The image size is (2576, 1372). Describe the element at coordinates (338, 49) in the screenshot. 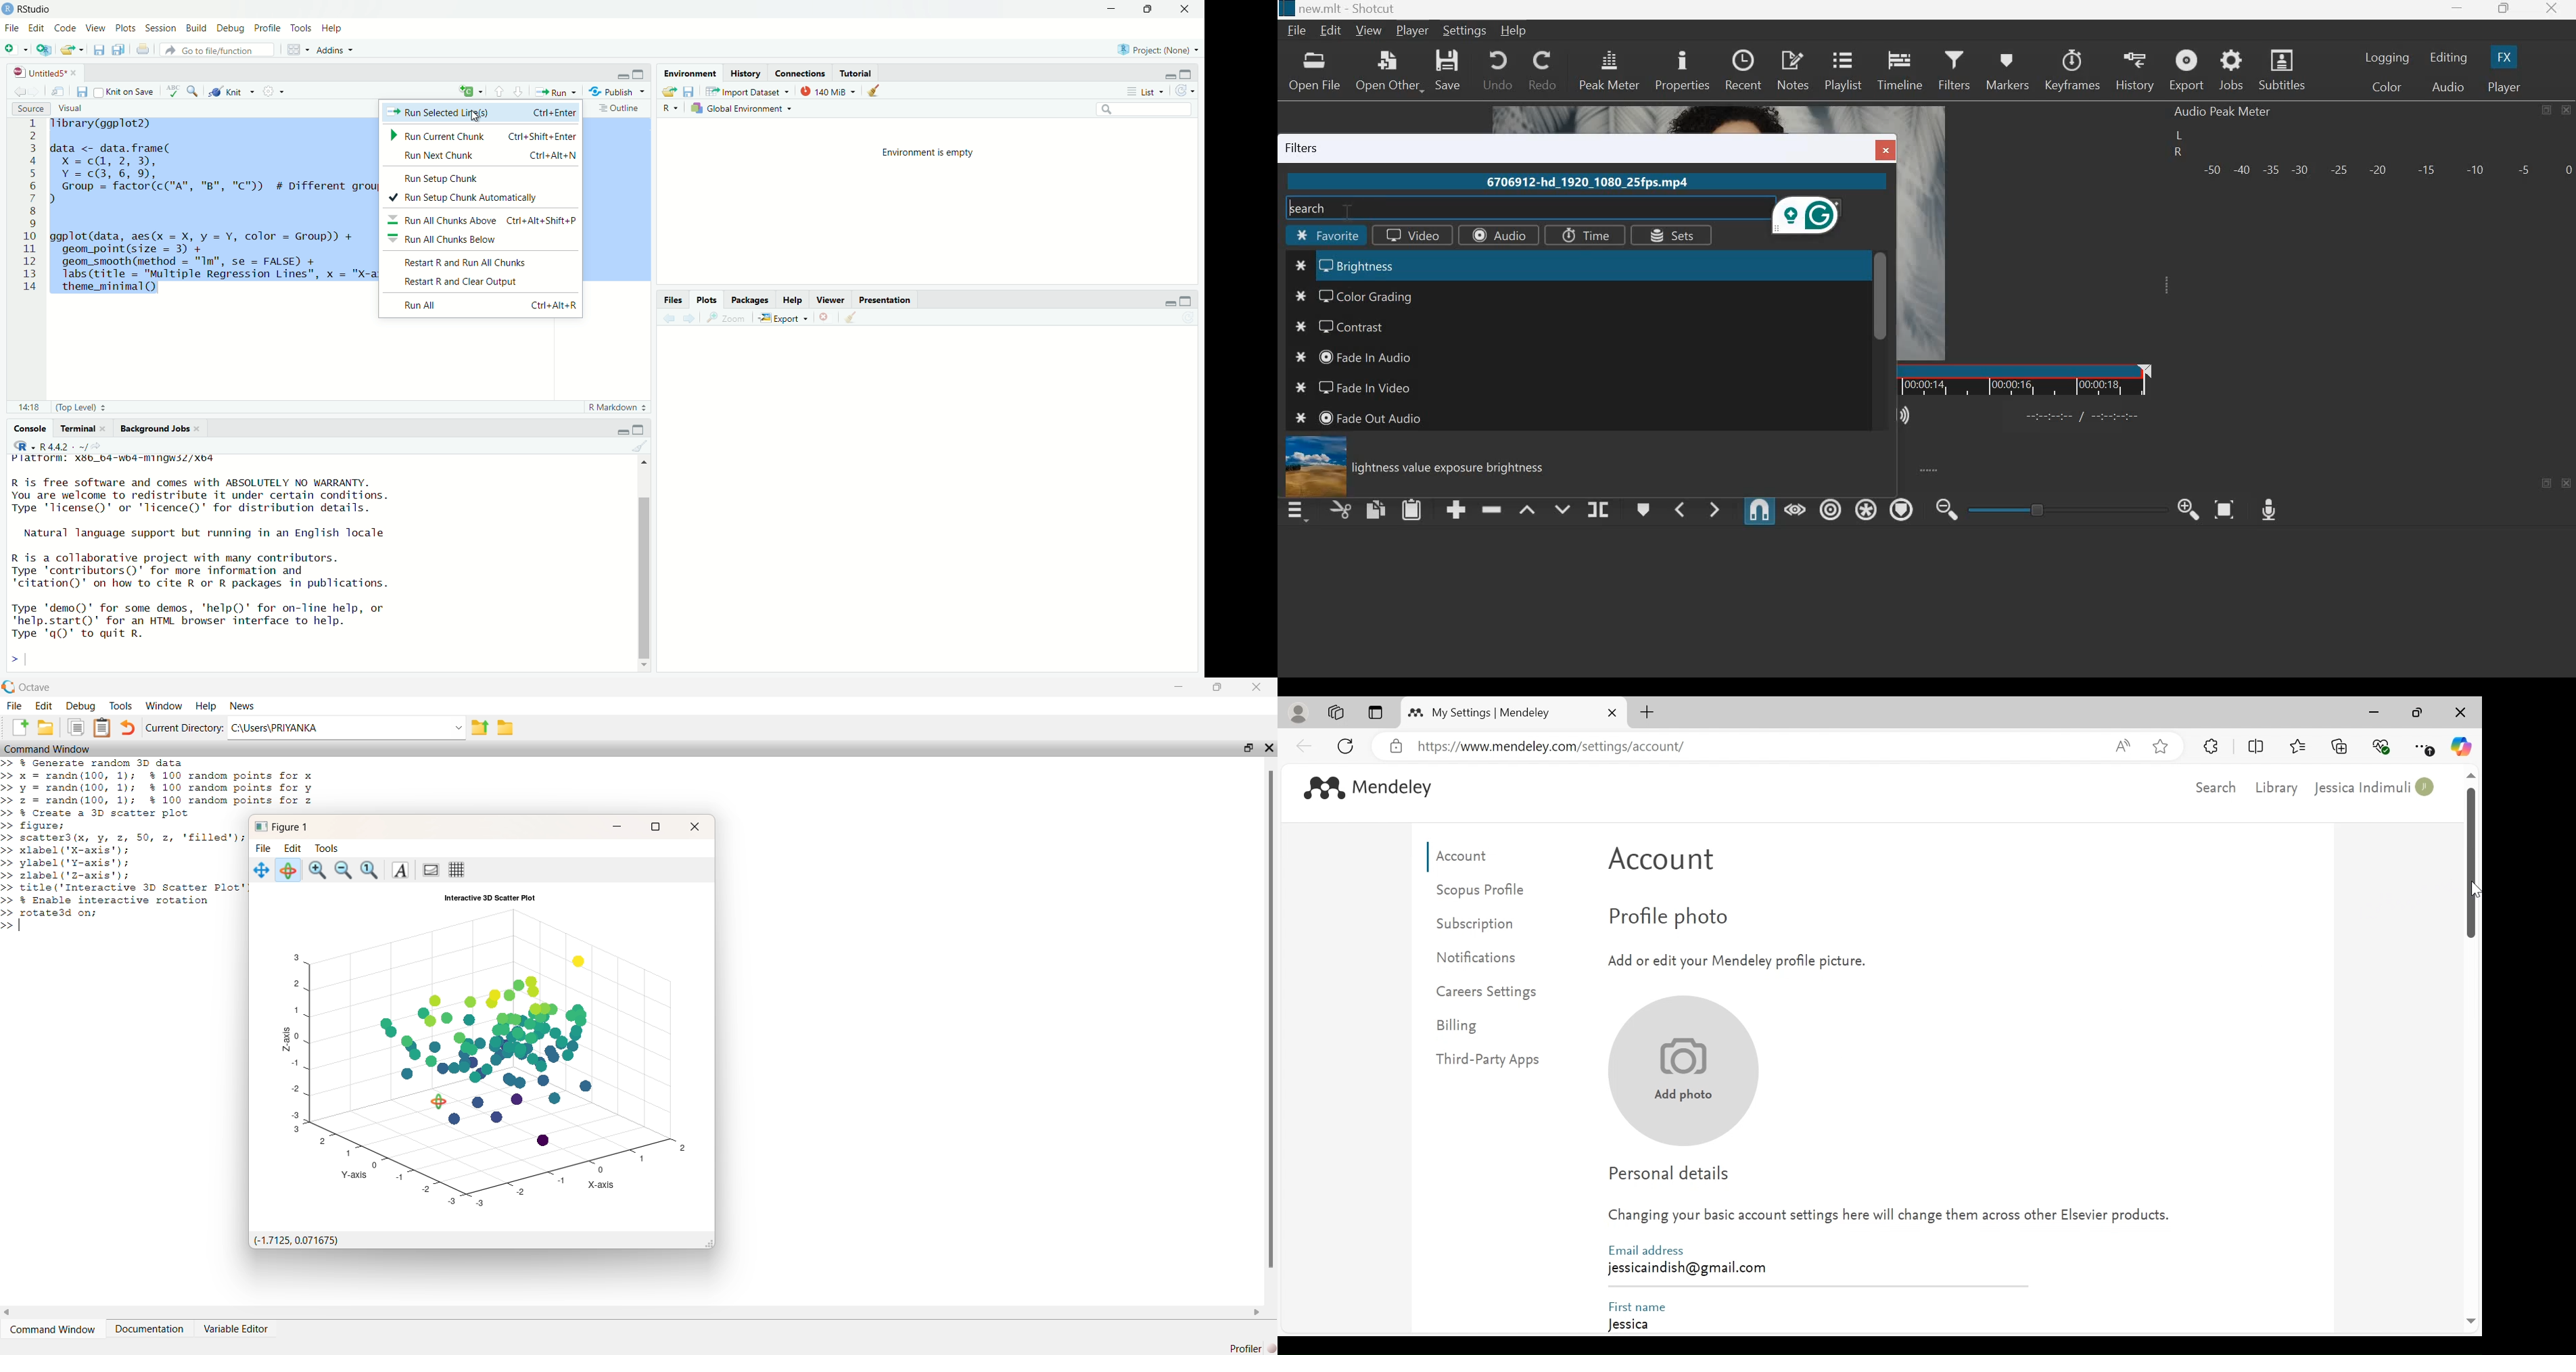

I see `Addins` at that location.